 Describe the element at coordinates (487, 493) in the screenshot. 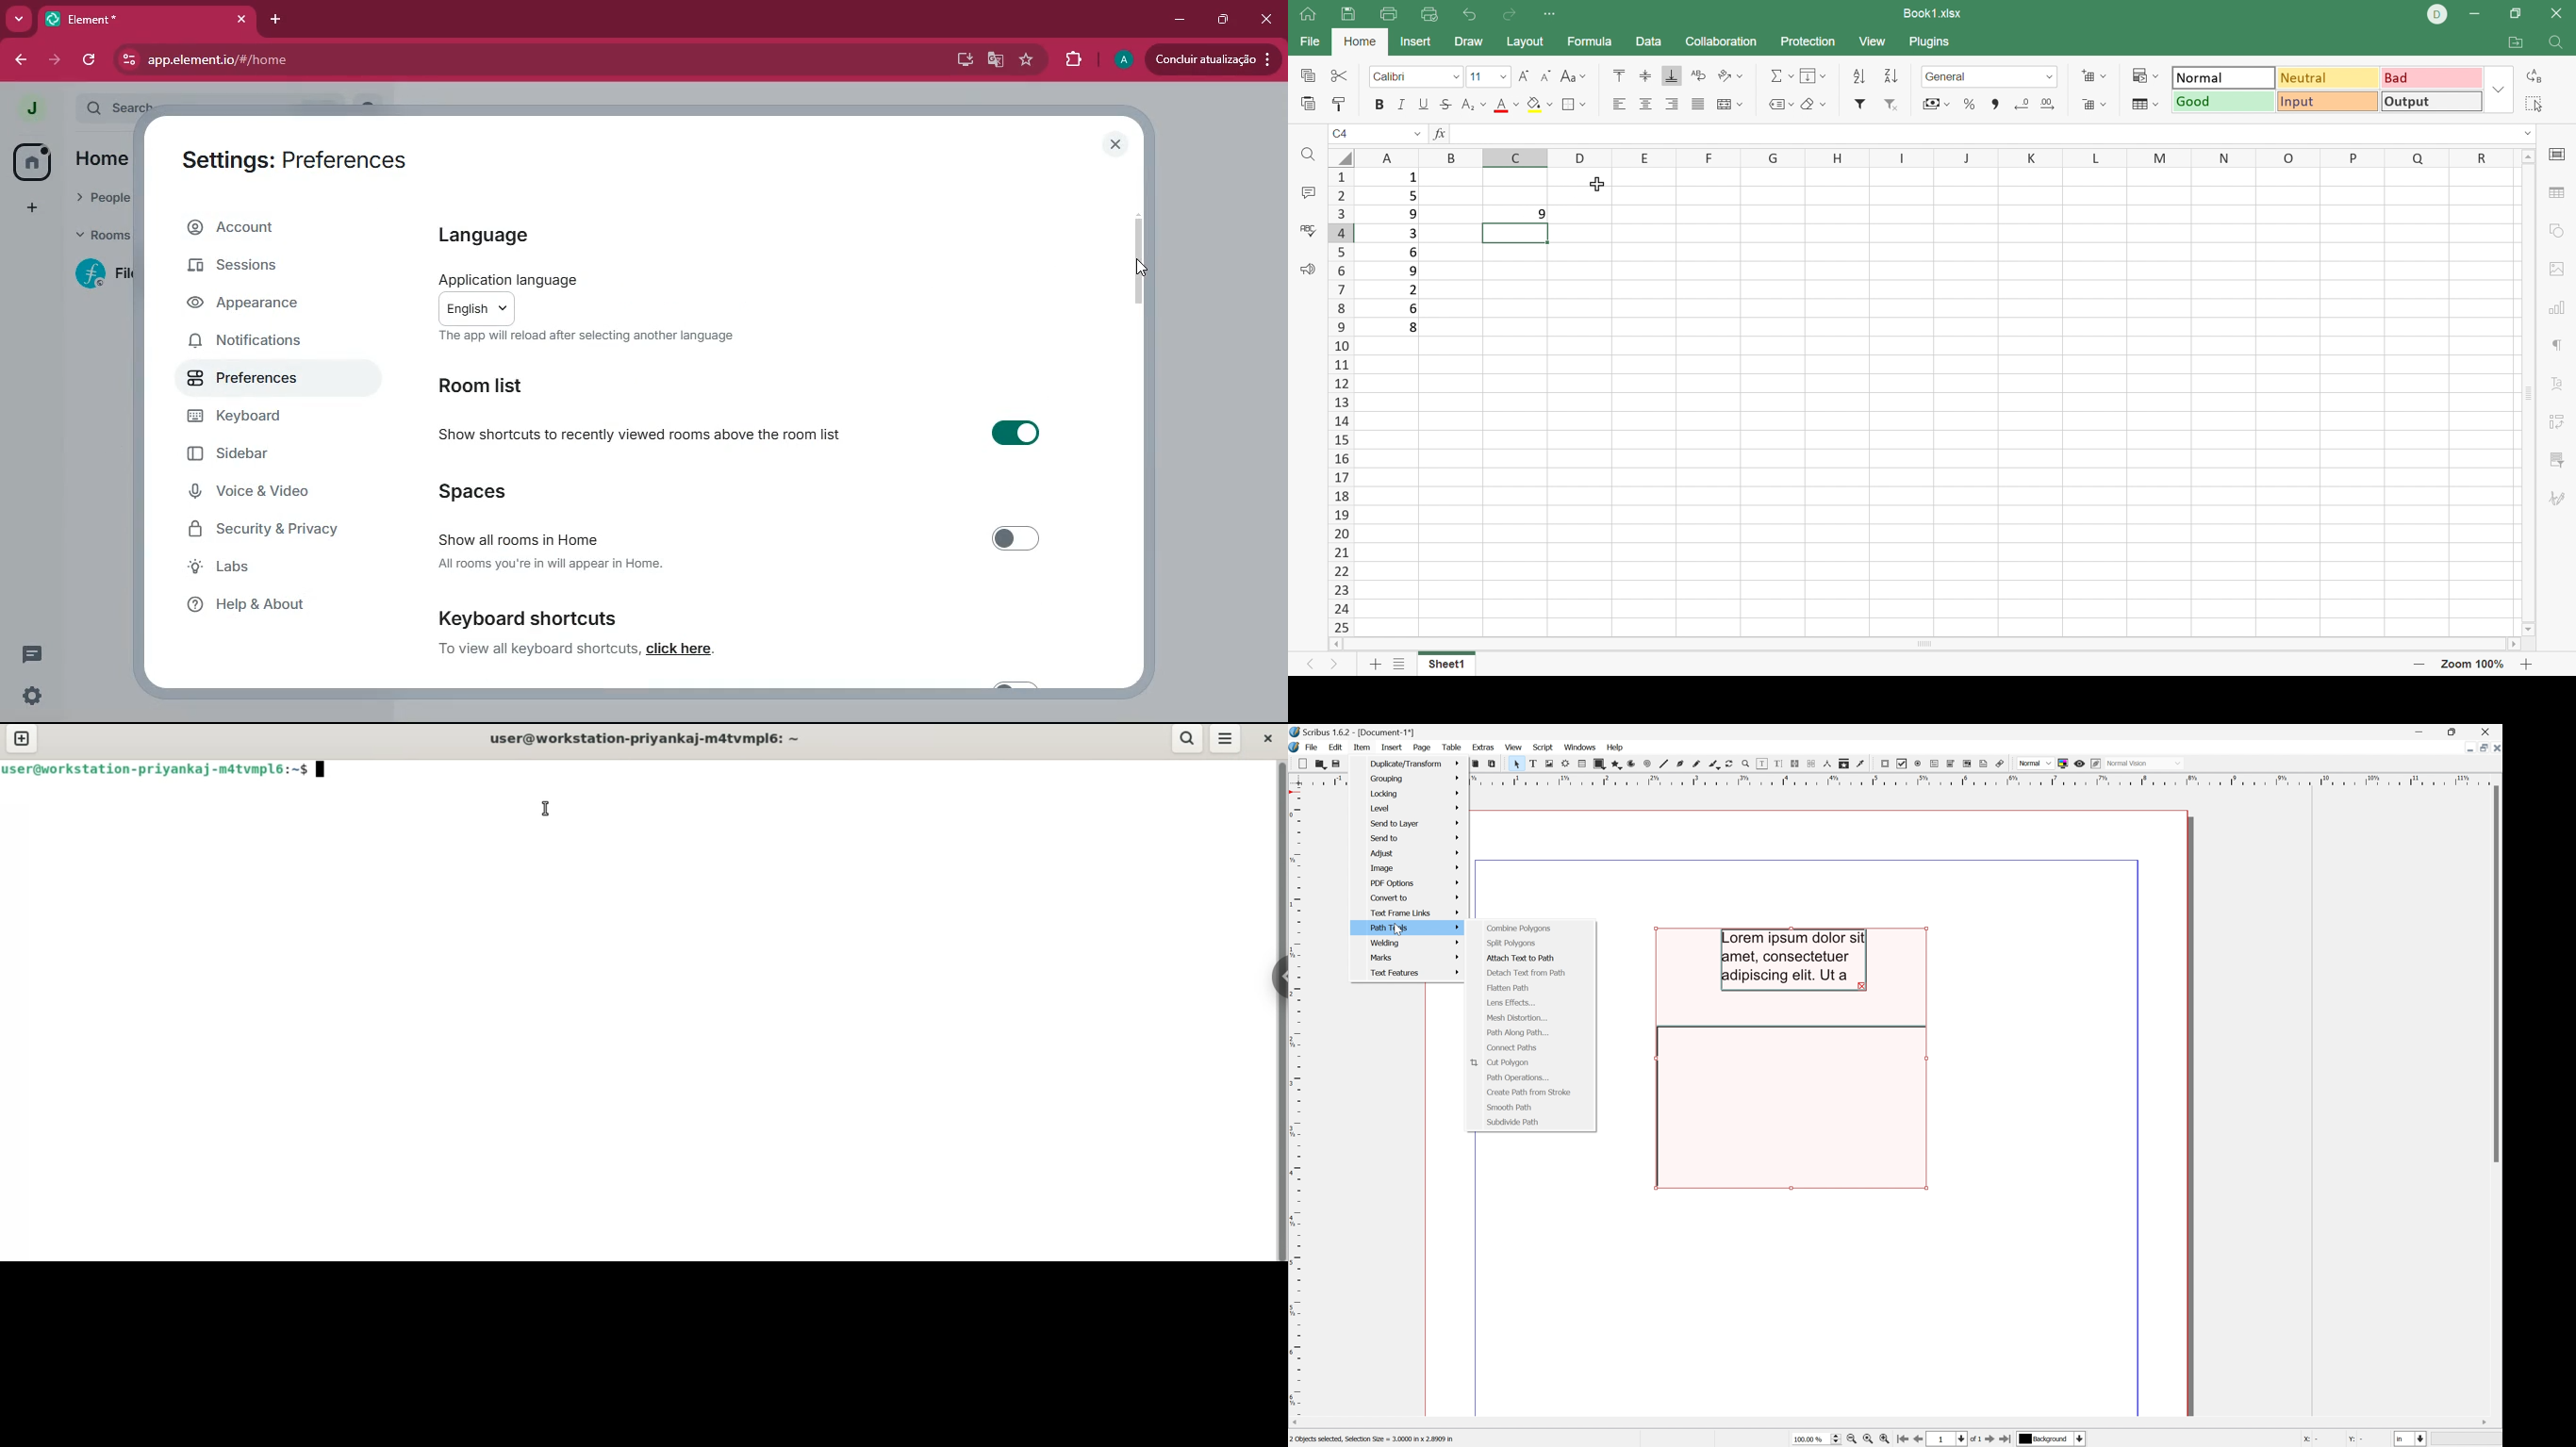

I see `spaces` at that location.